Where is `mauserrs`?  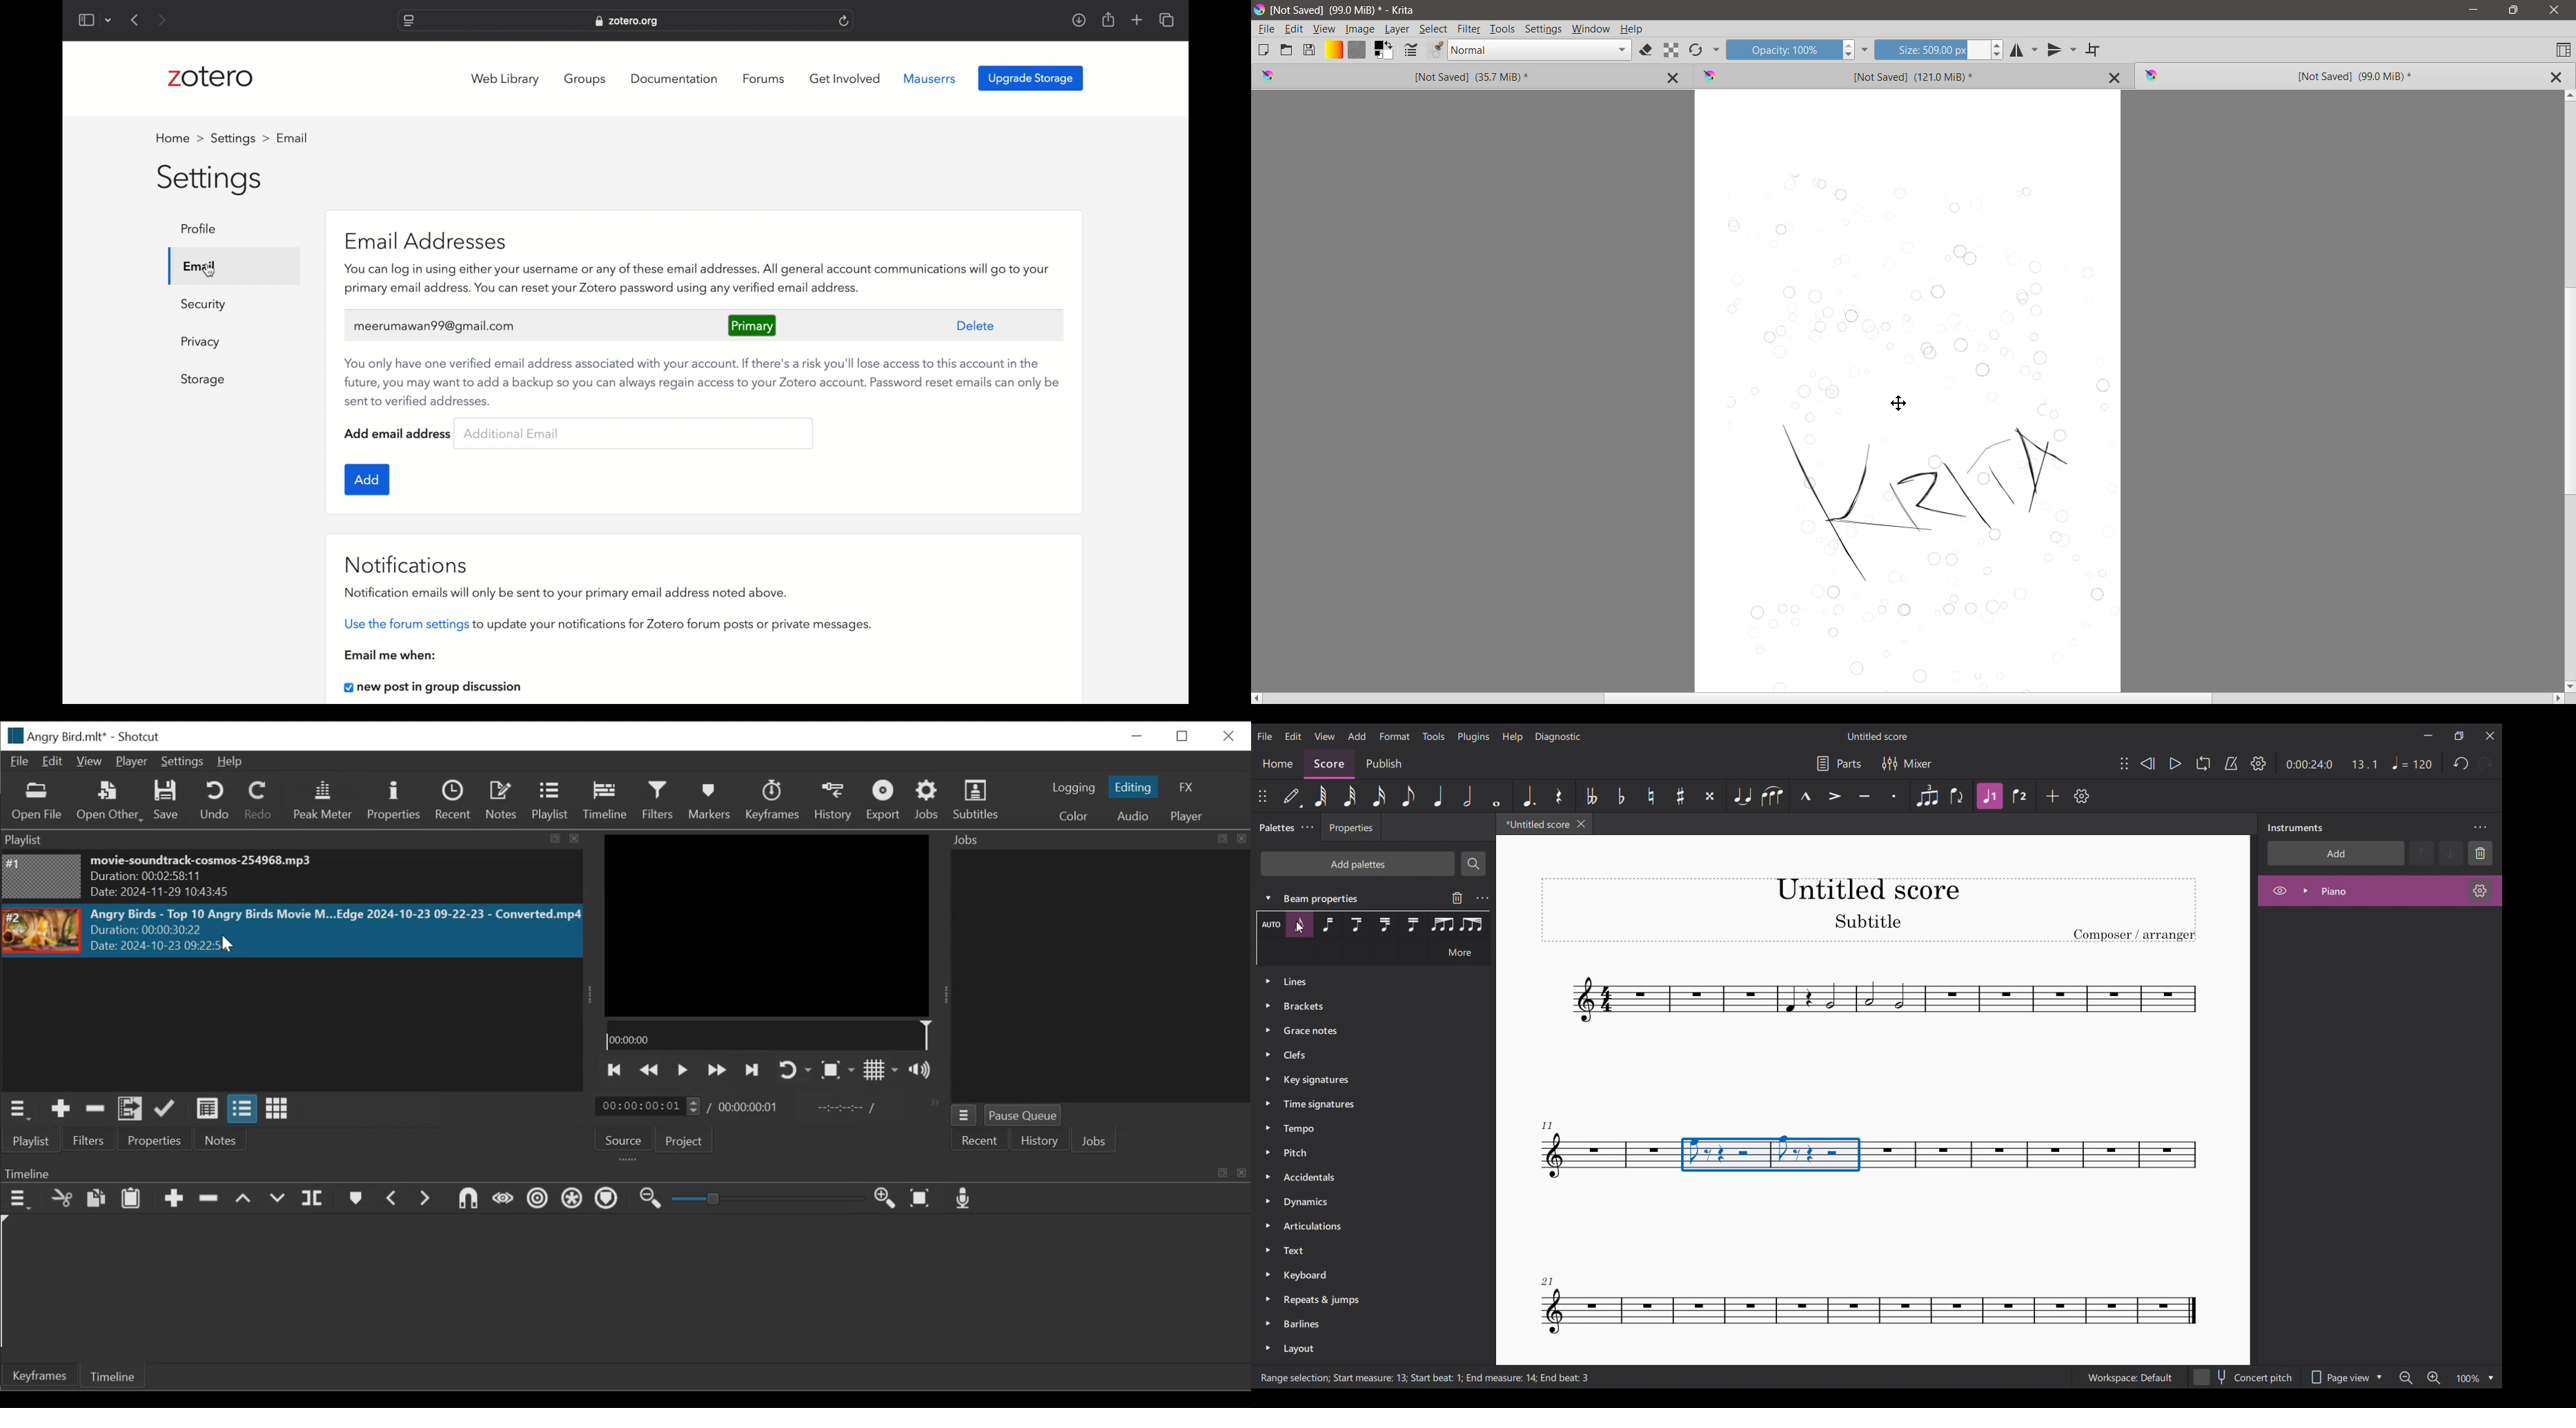
mauserrs is located at coordinates (930, 78).